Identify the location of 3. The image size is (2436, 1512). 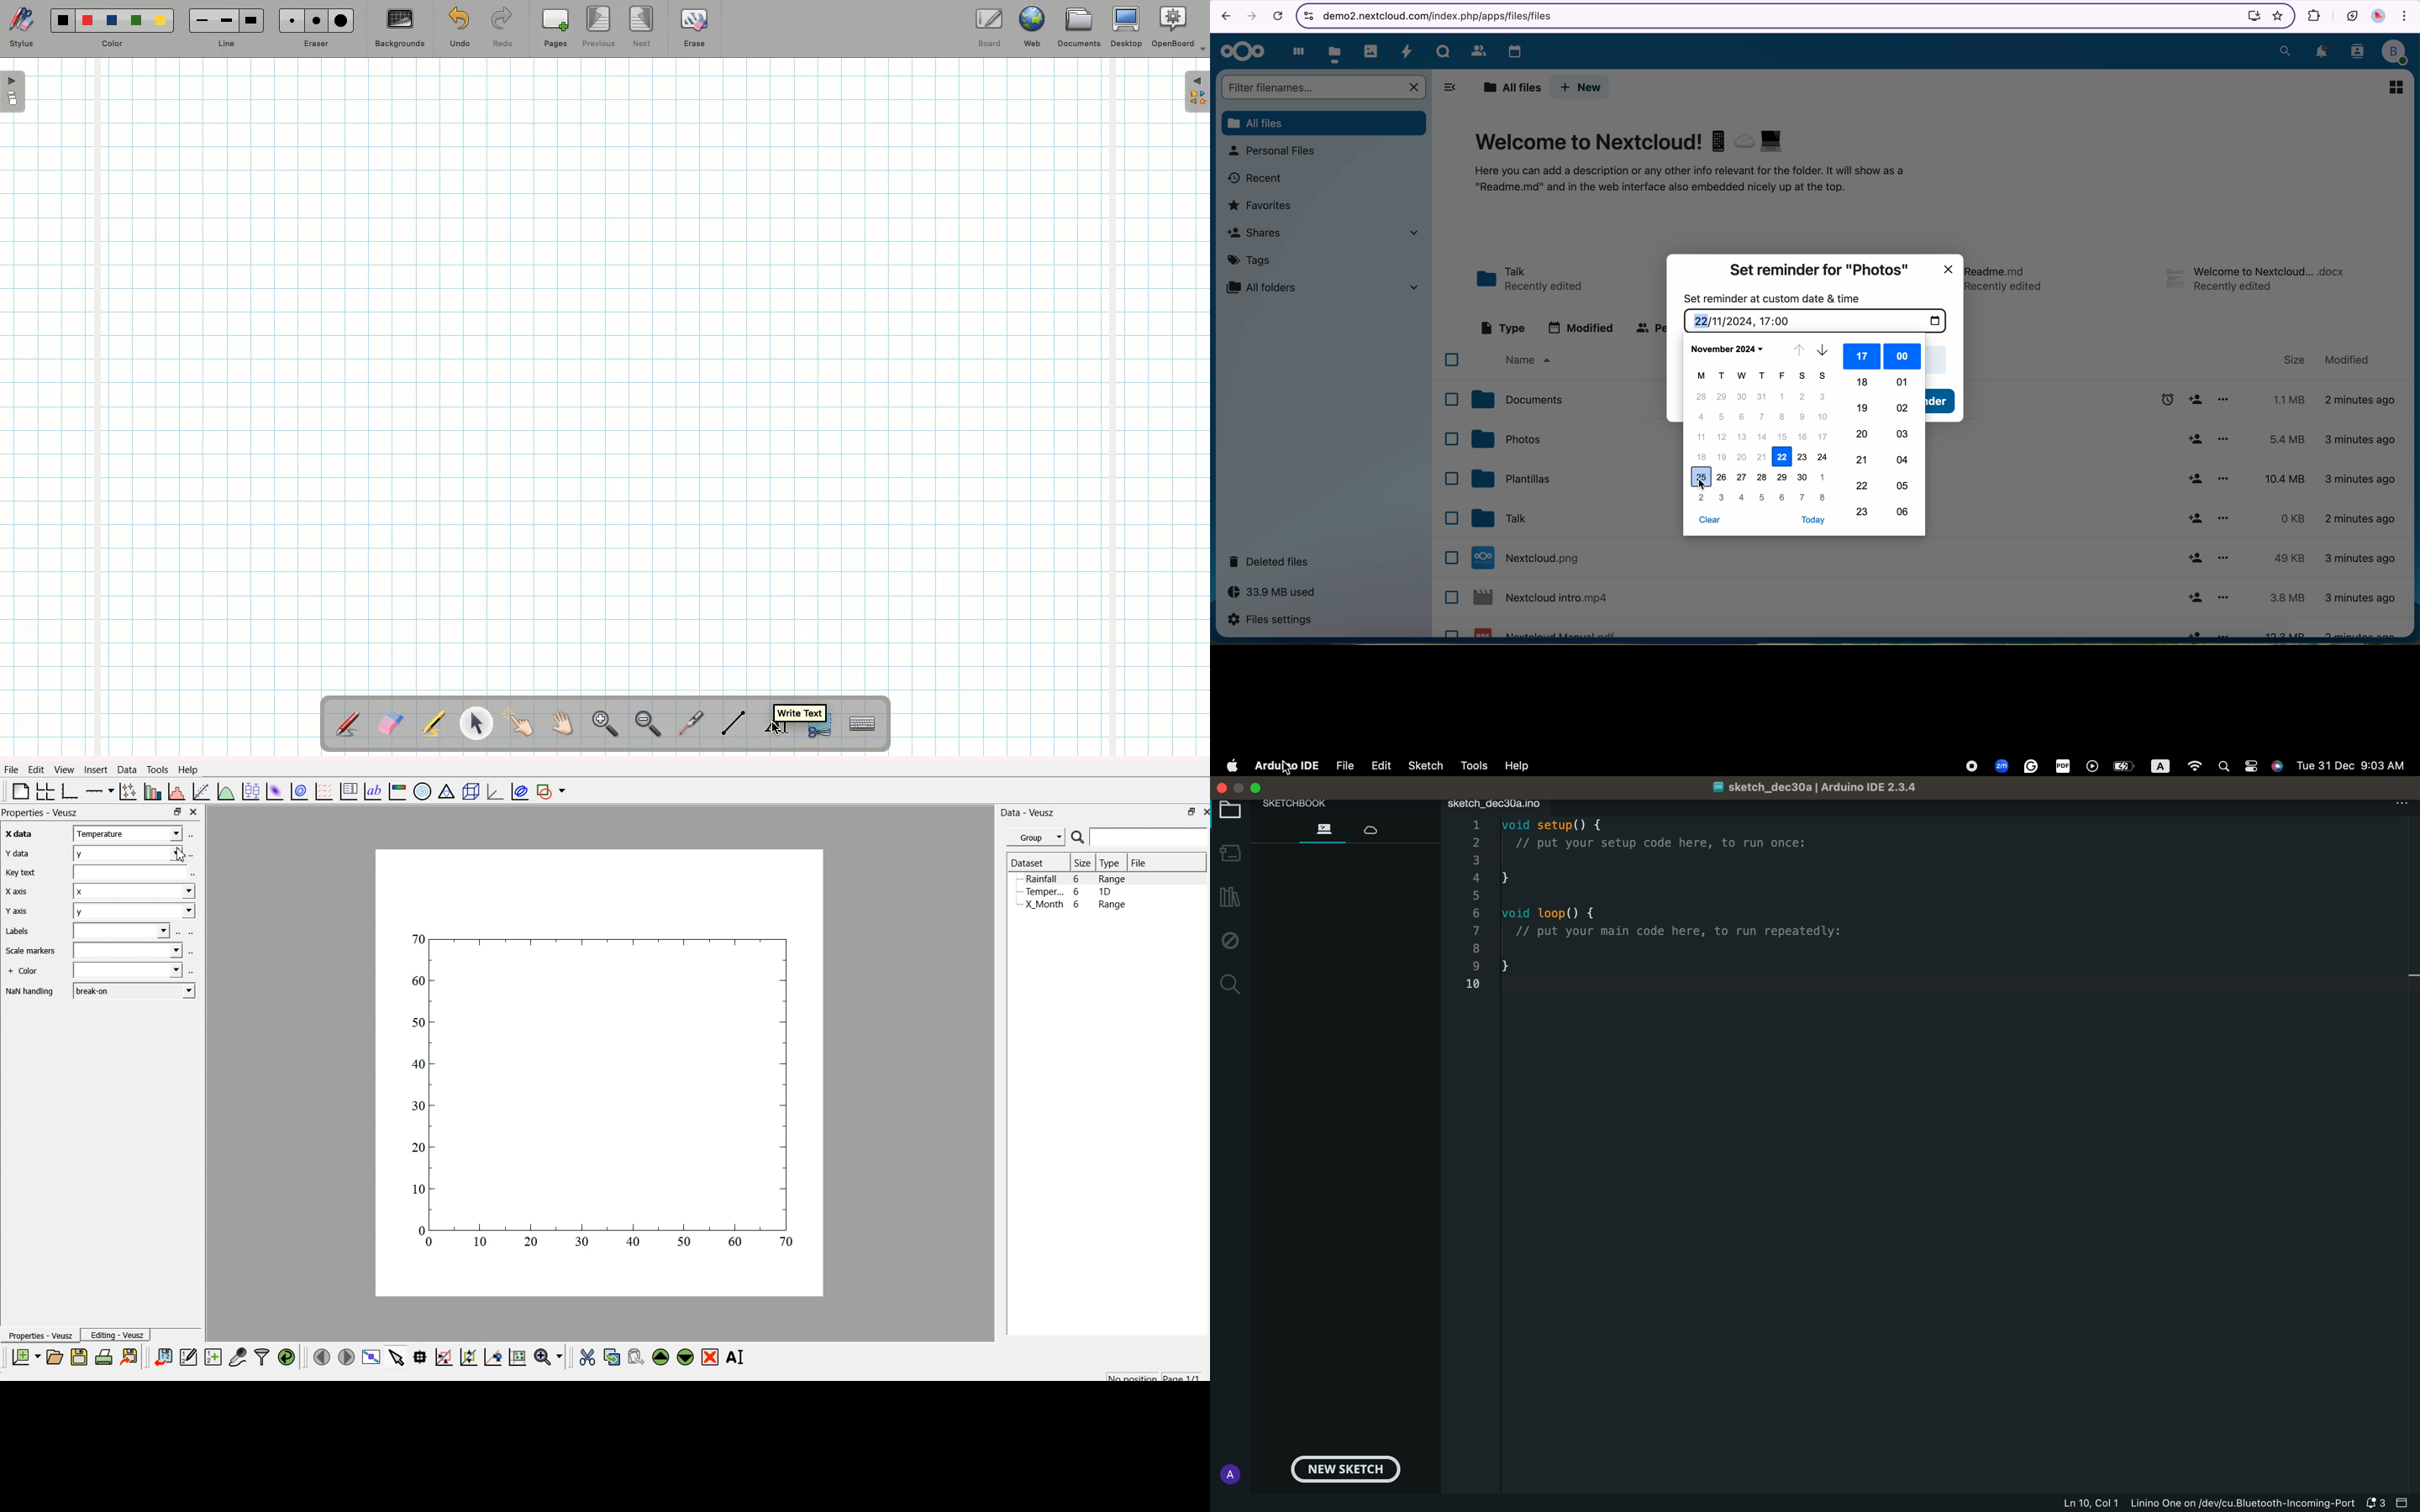
(1724, 498).